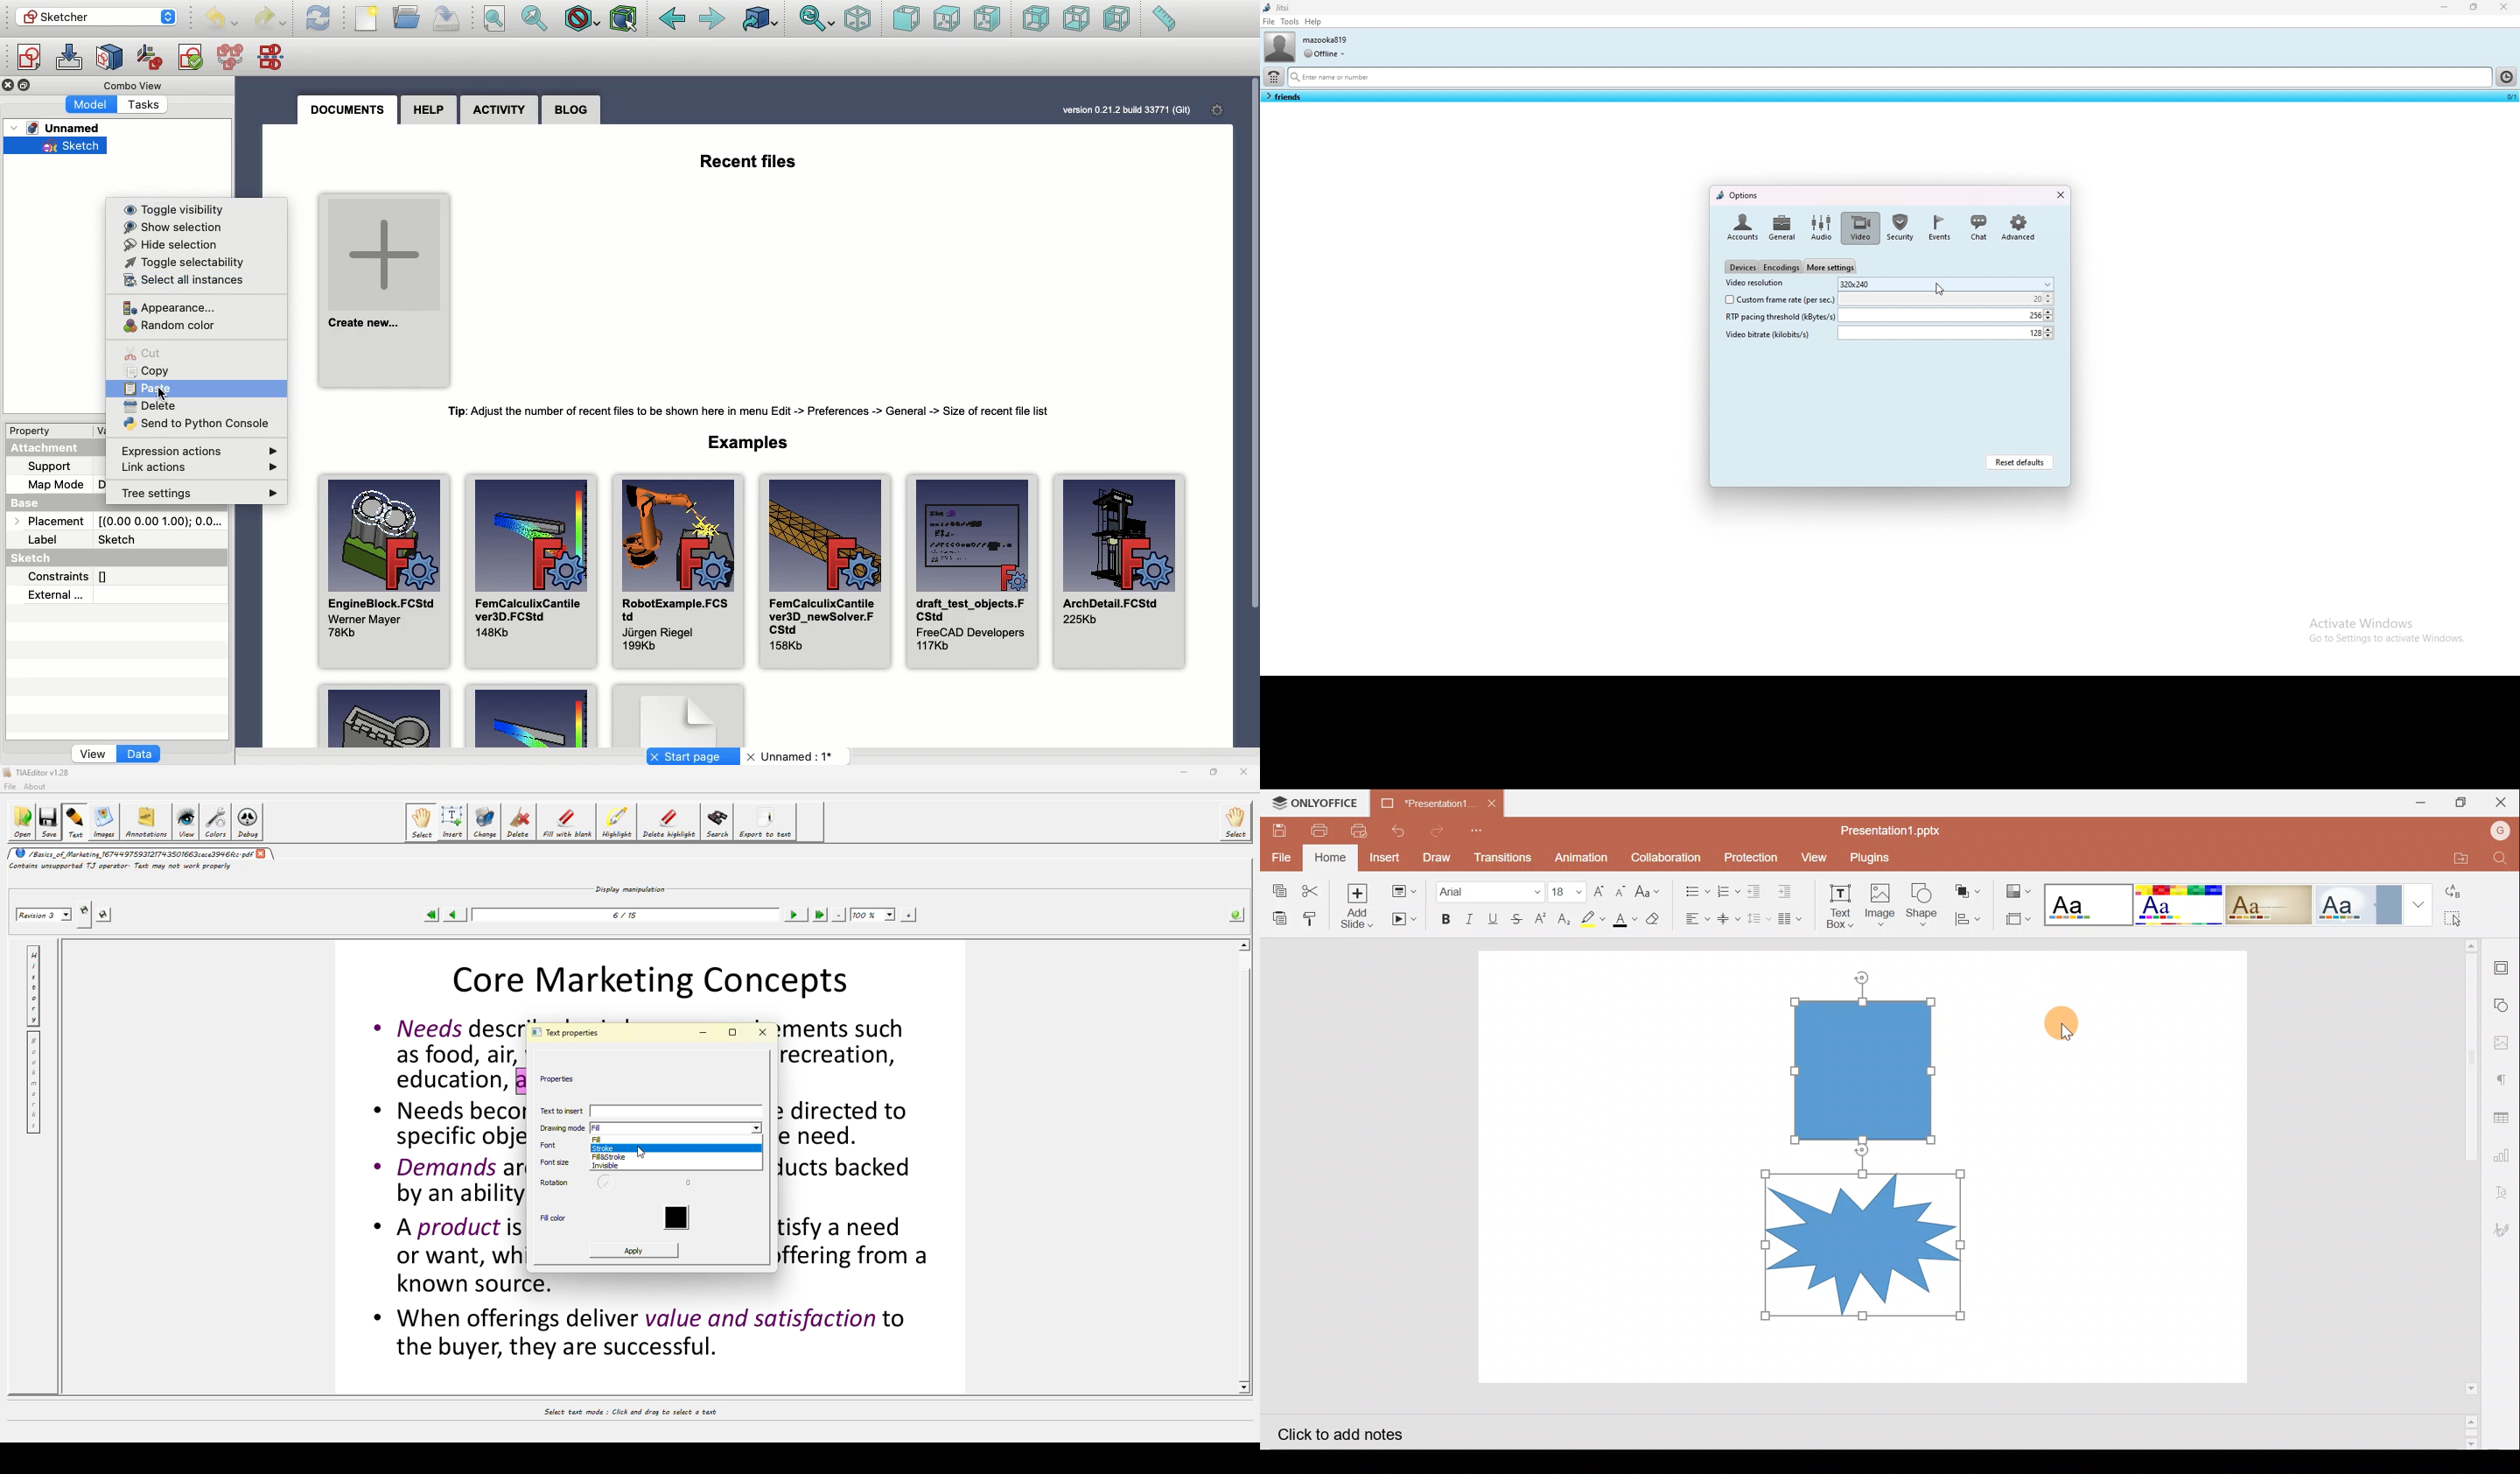 The height and width of the screenshot is (1484, 2520). Describe the element at coordinates (1283, 97) in the screenshot. I see `contact list` at that location.